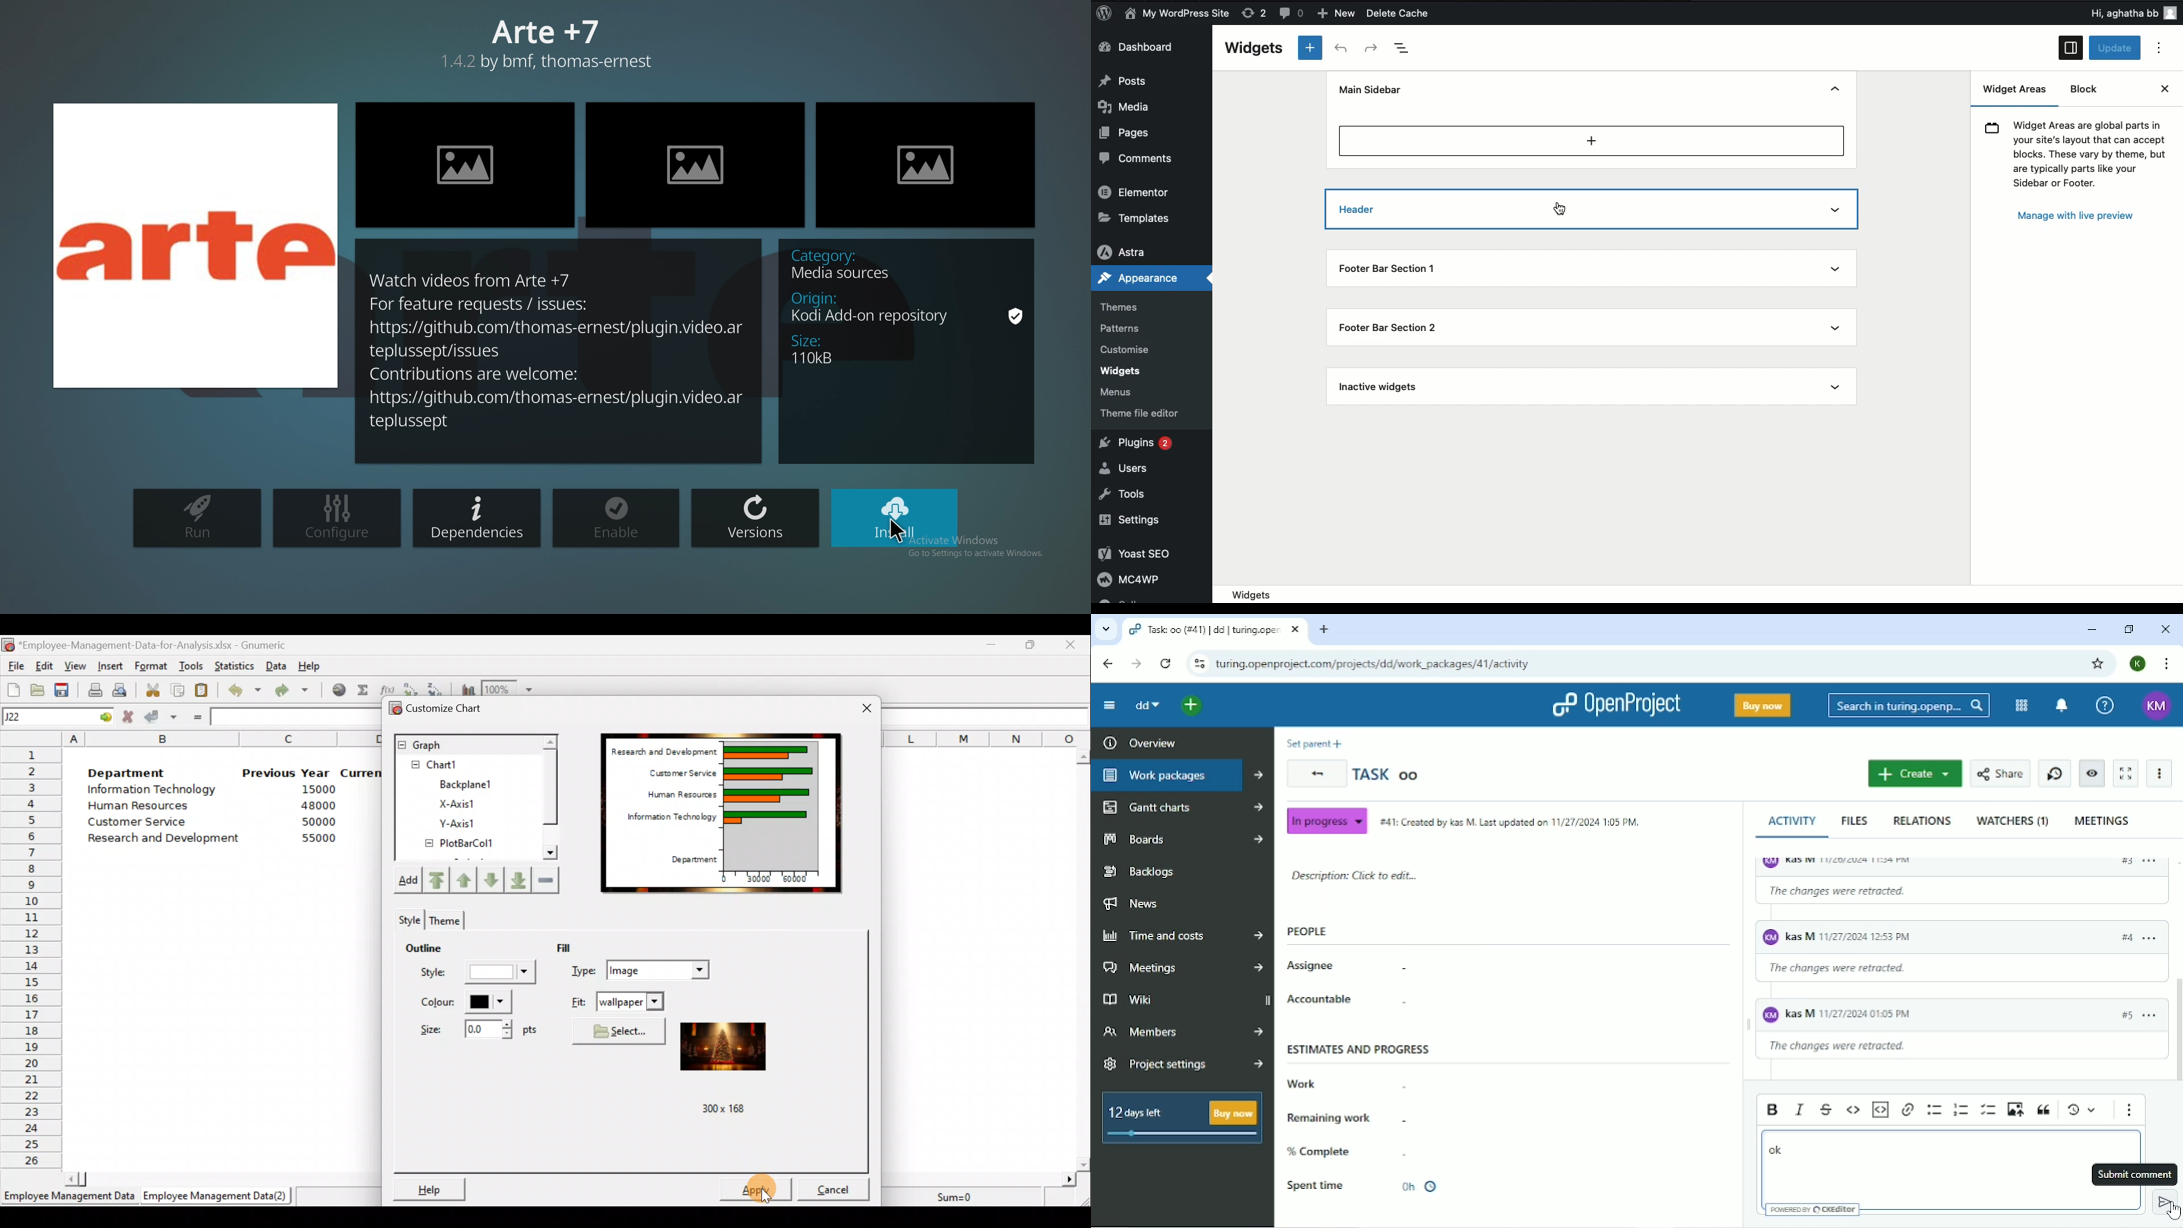 The height and width of the screenshot is (1232, 2184). I want to click on Widget areas, so click(2015, 96).